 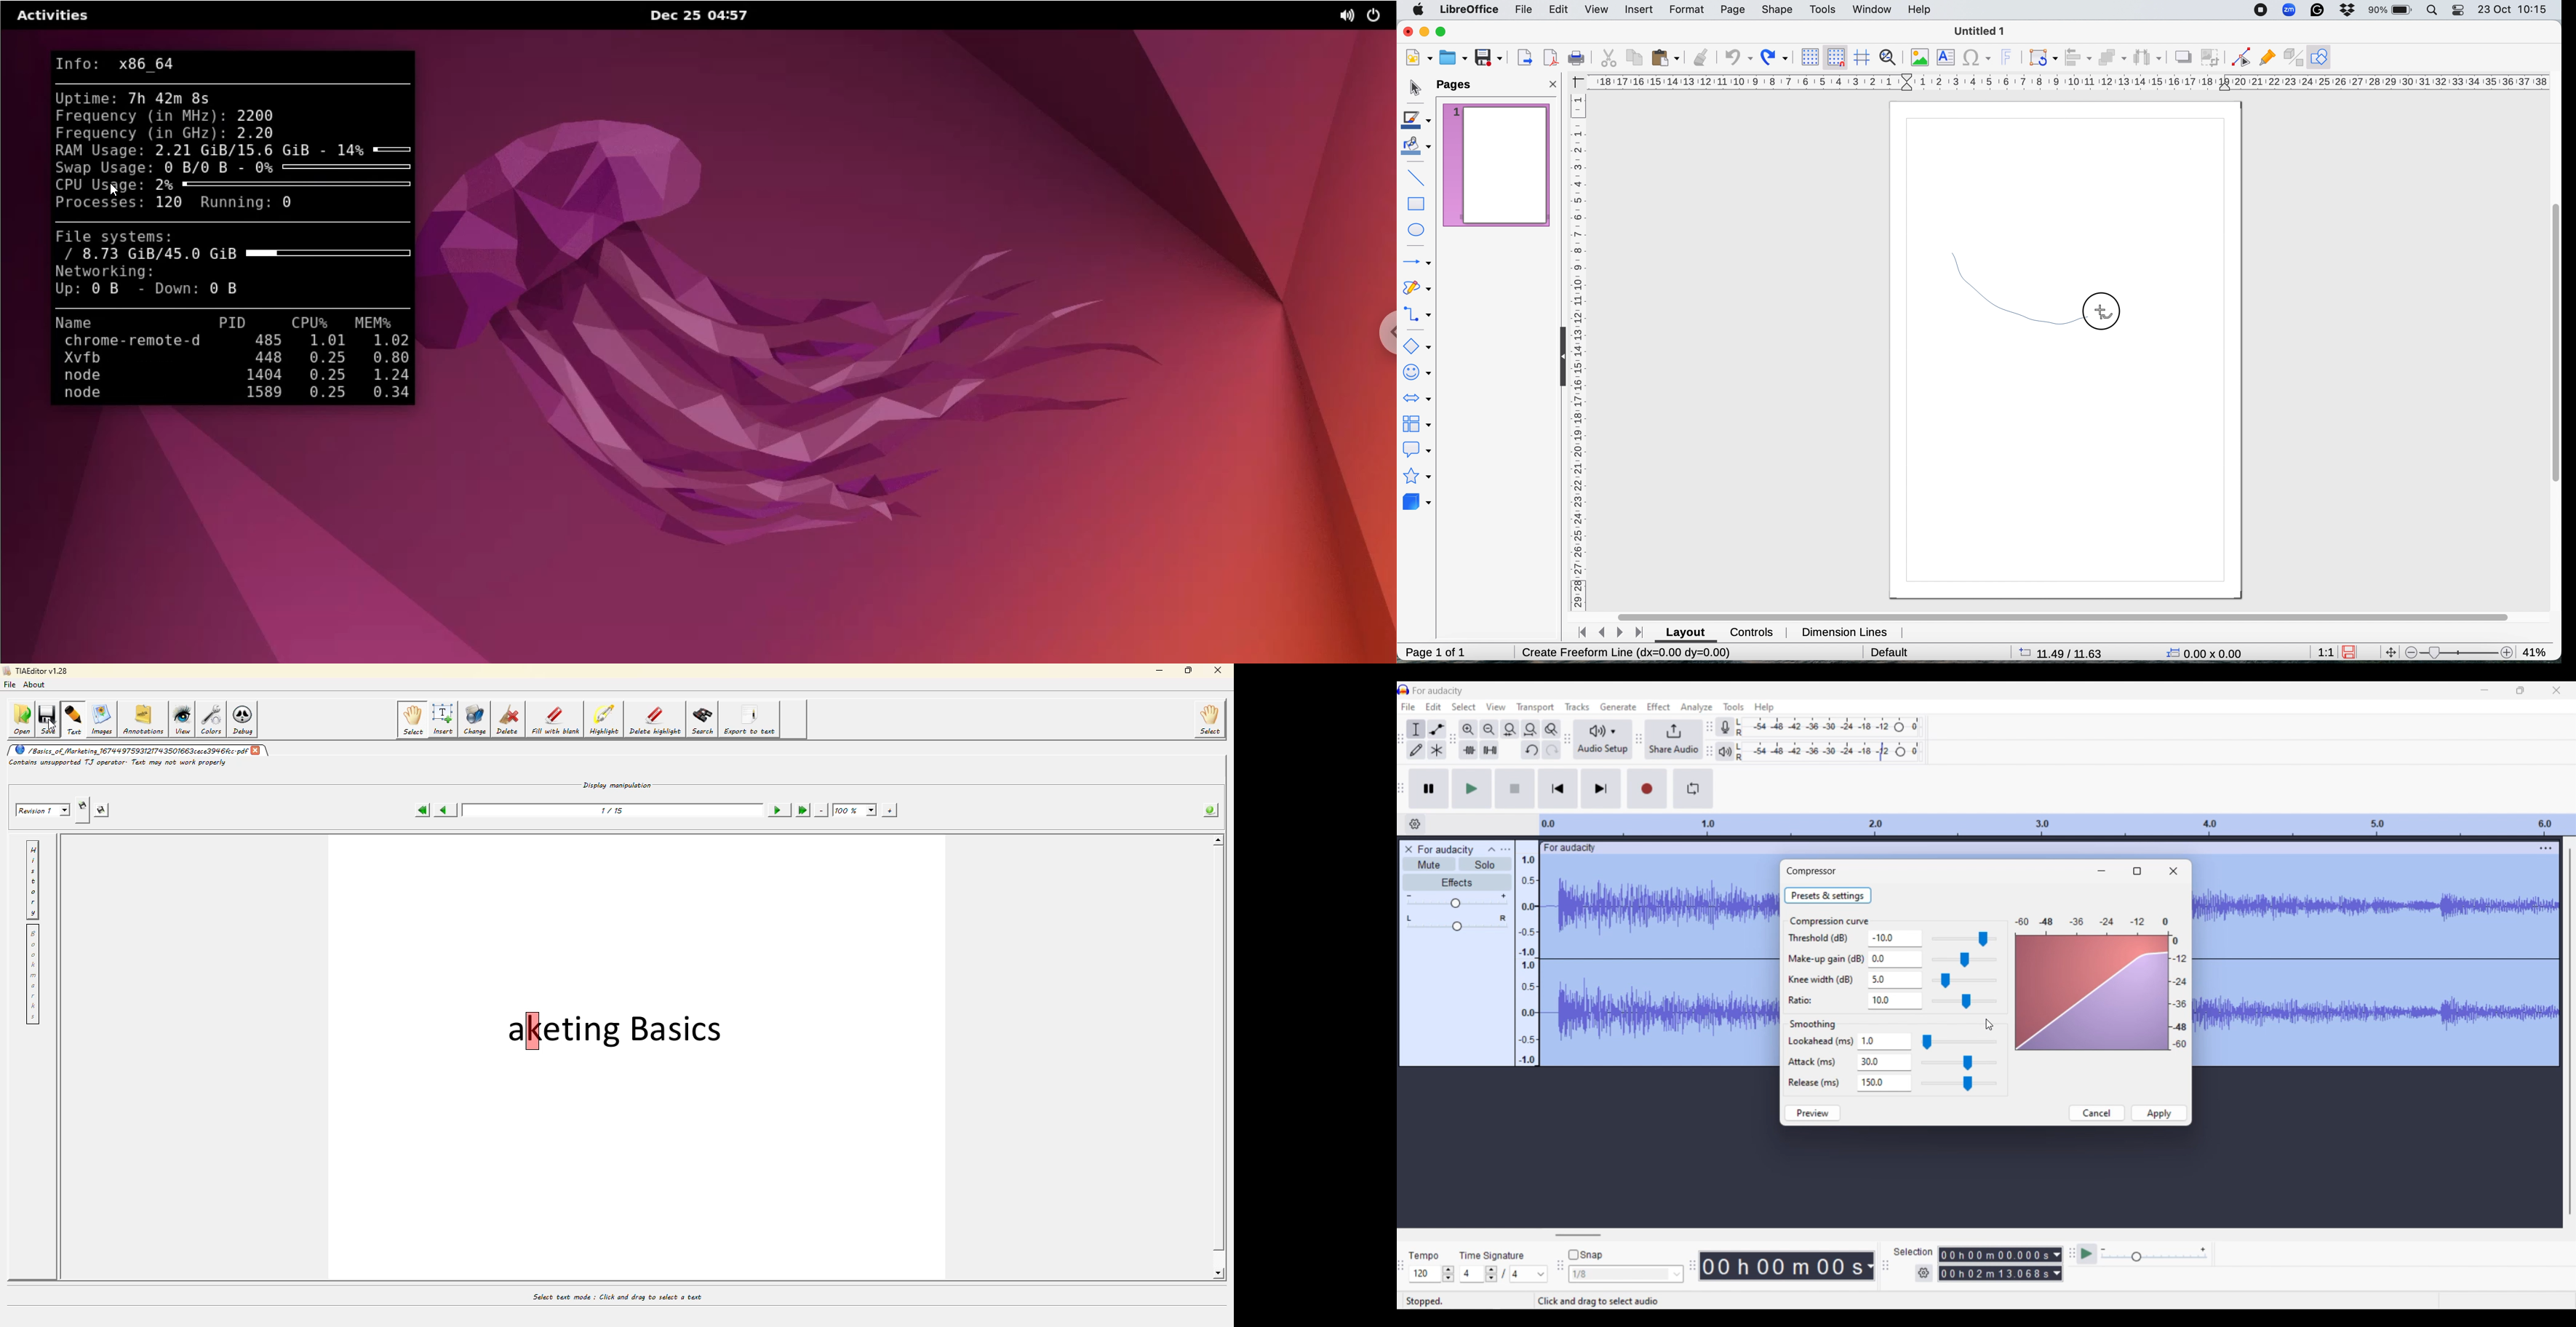 What do you see at coordinates (1408, 31) in the screenshot?
I see `close` at bounding box center [1408, 31].